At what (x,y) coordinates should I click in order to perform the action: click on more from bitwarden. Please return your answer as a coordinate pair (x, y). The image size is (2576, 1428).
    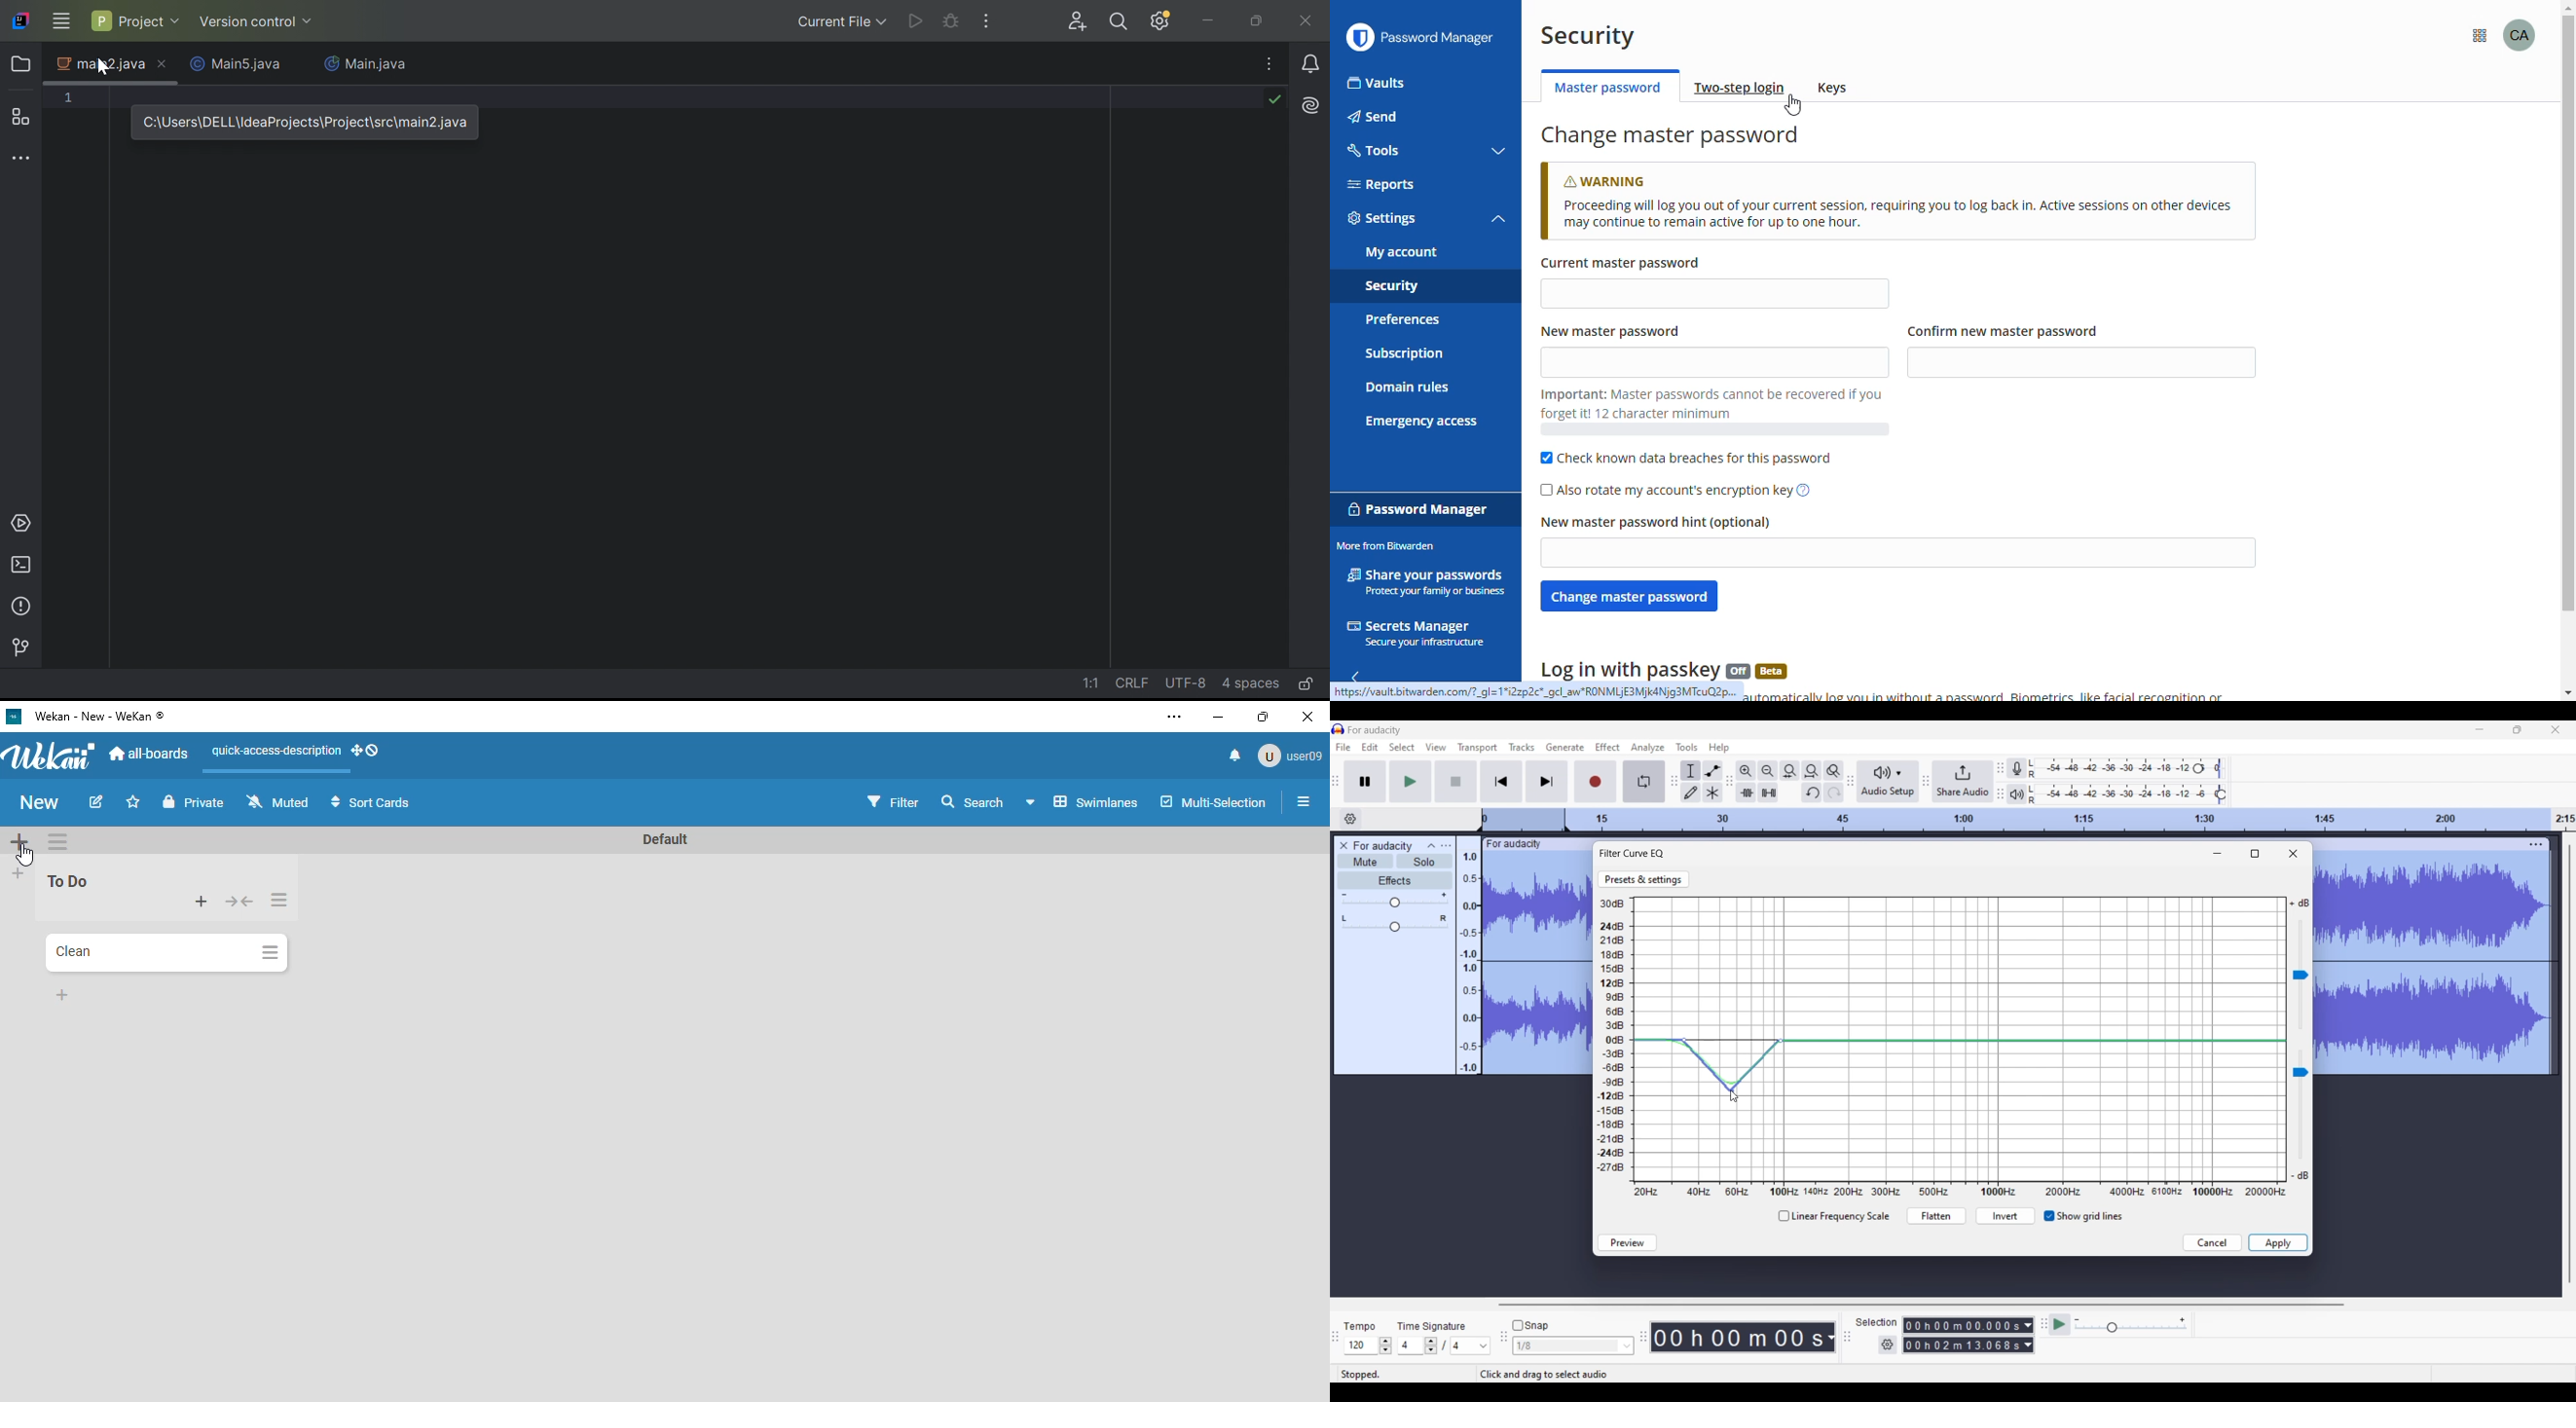
    Looking at the image, I should click on (2480, 37).